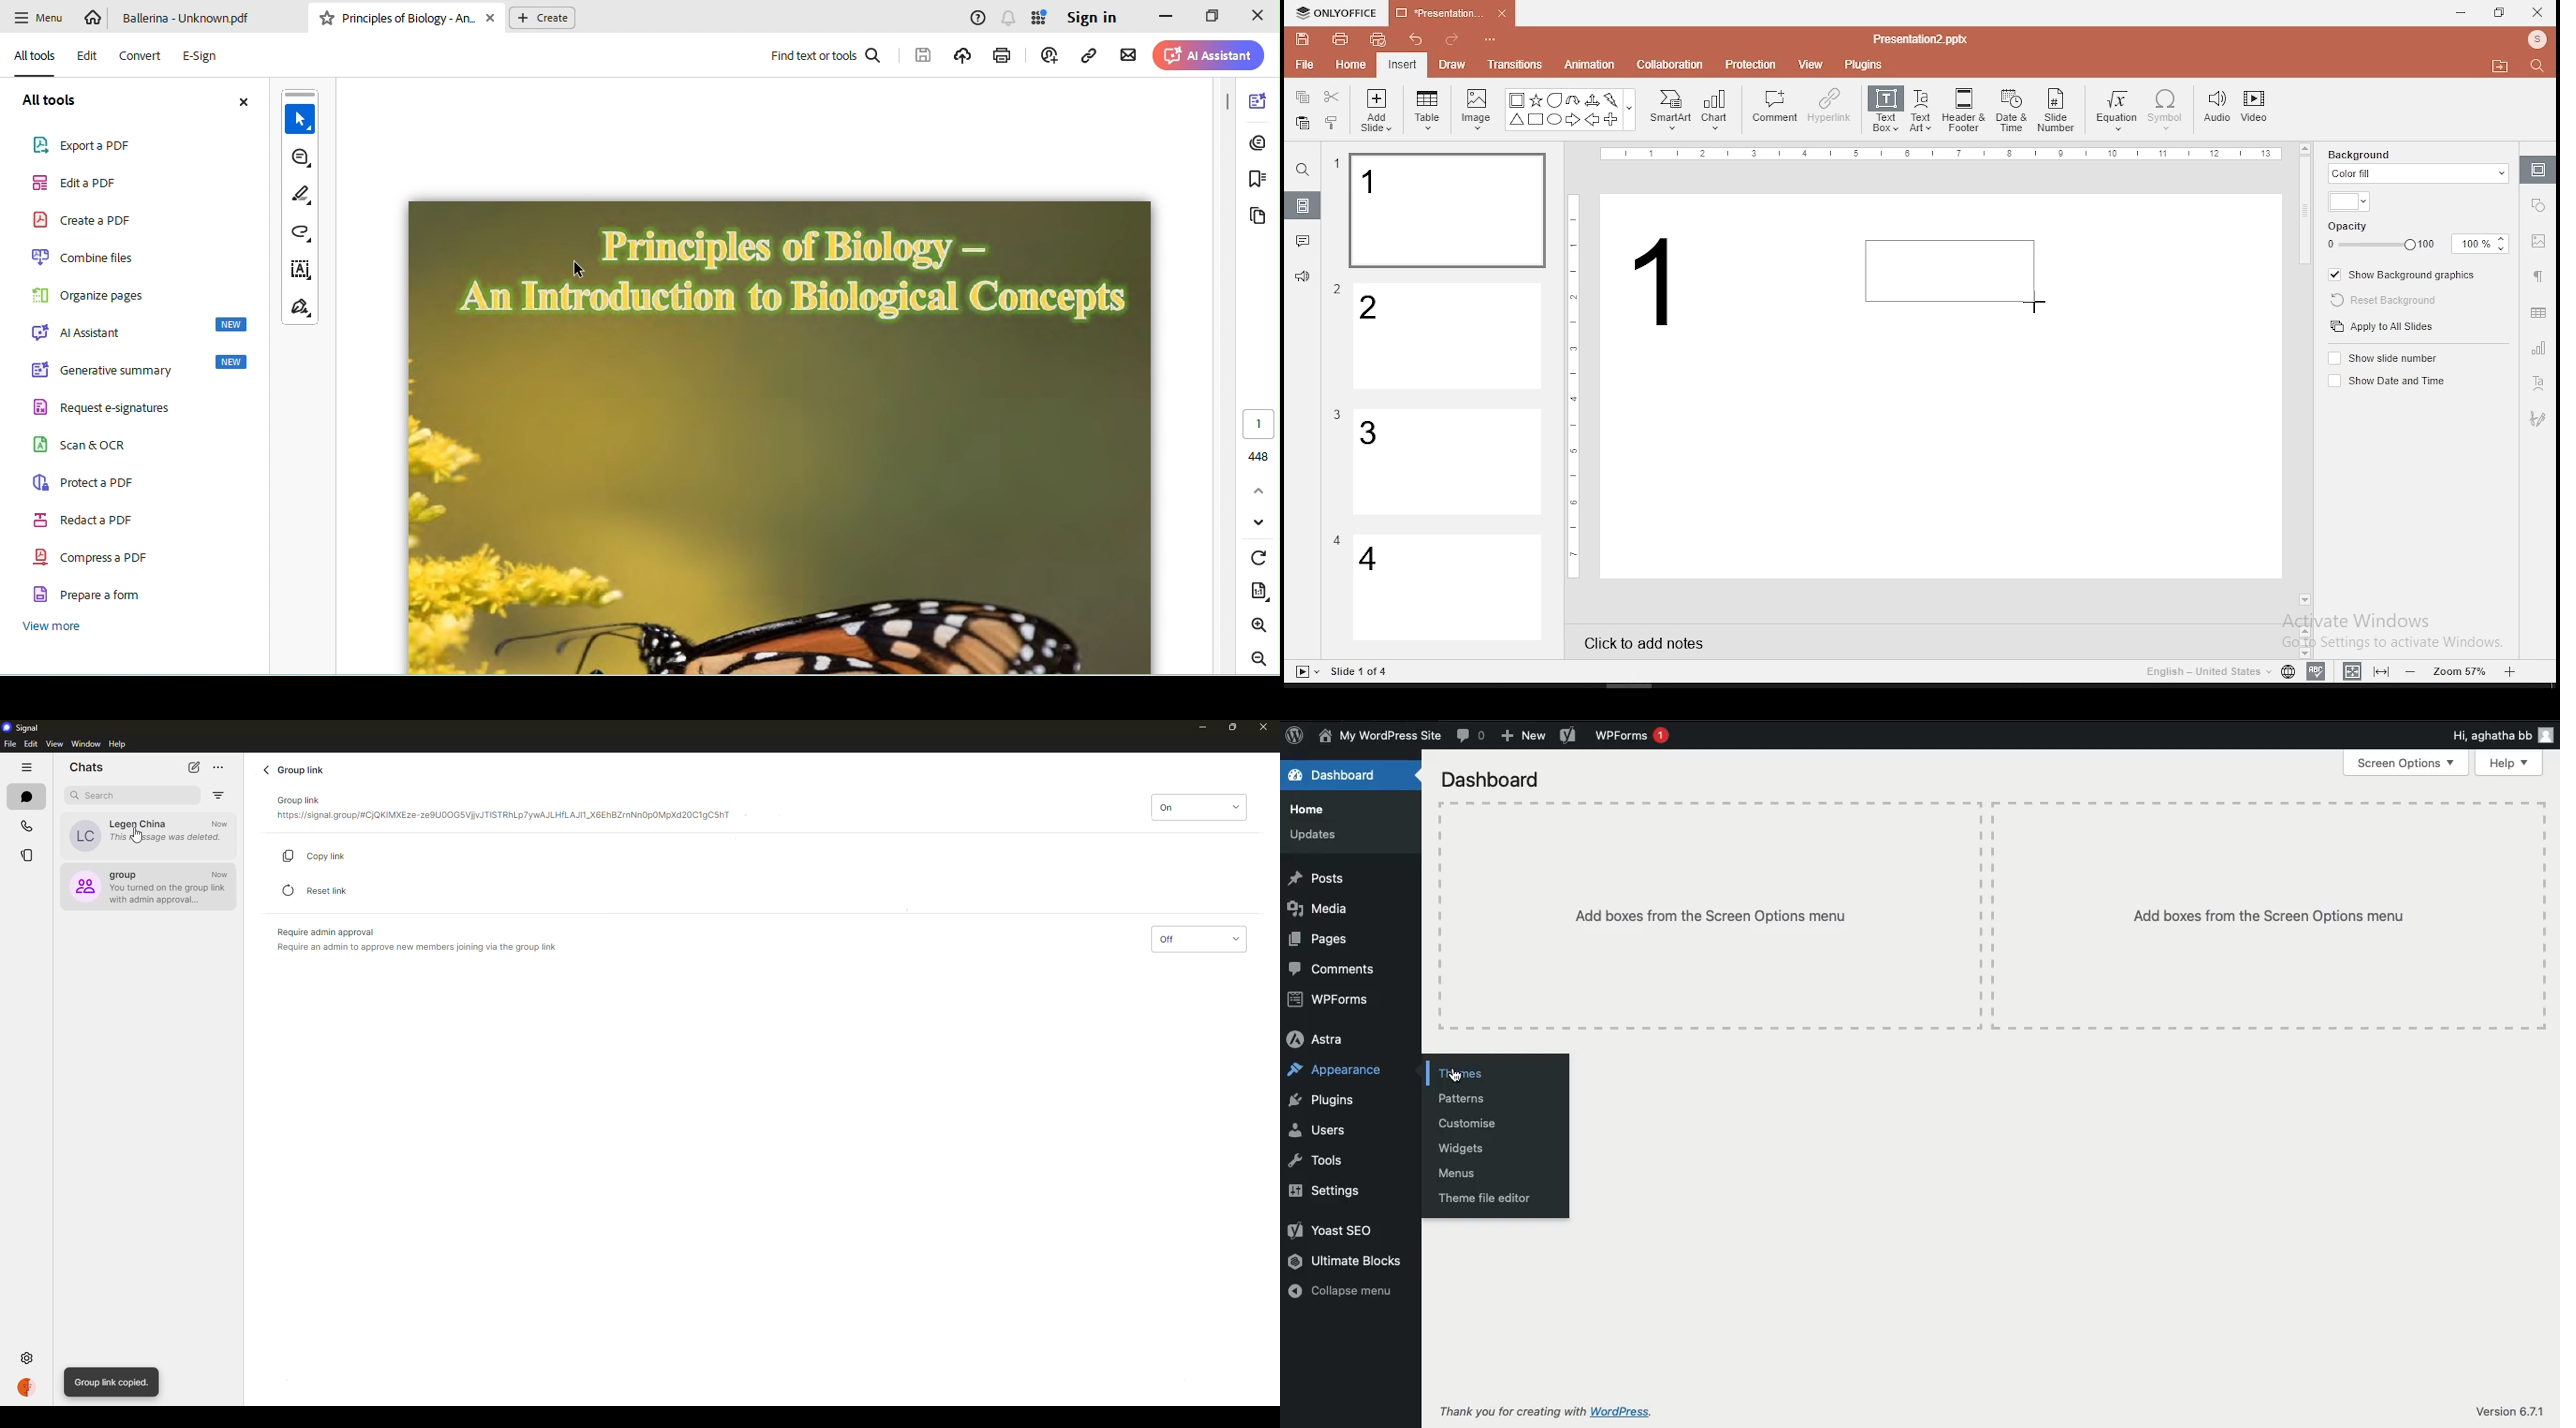 This screenshot has width=2576, height=1428. What do you see at coordinates (1316, 1162) in the screenshot?
I see `Tools` at bounding box center [1316, 1162].